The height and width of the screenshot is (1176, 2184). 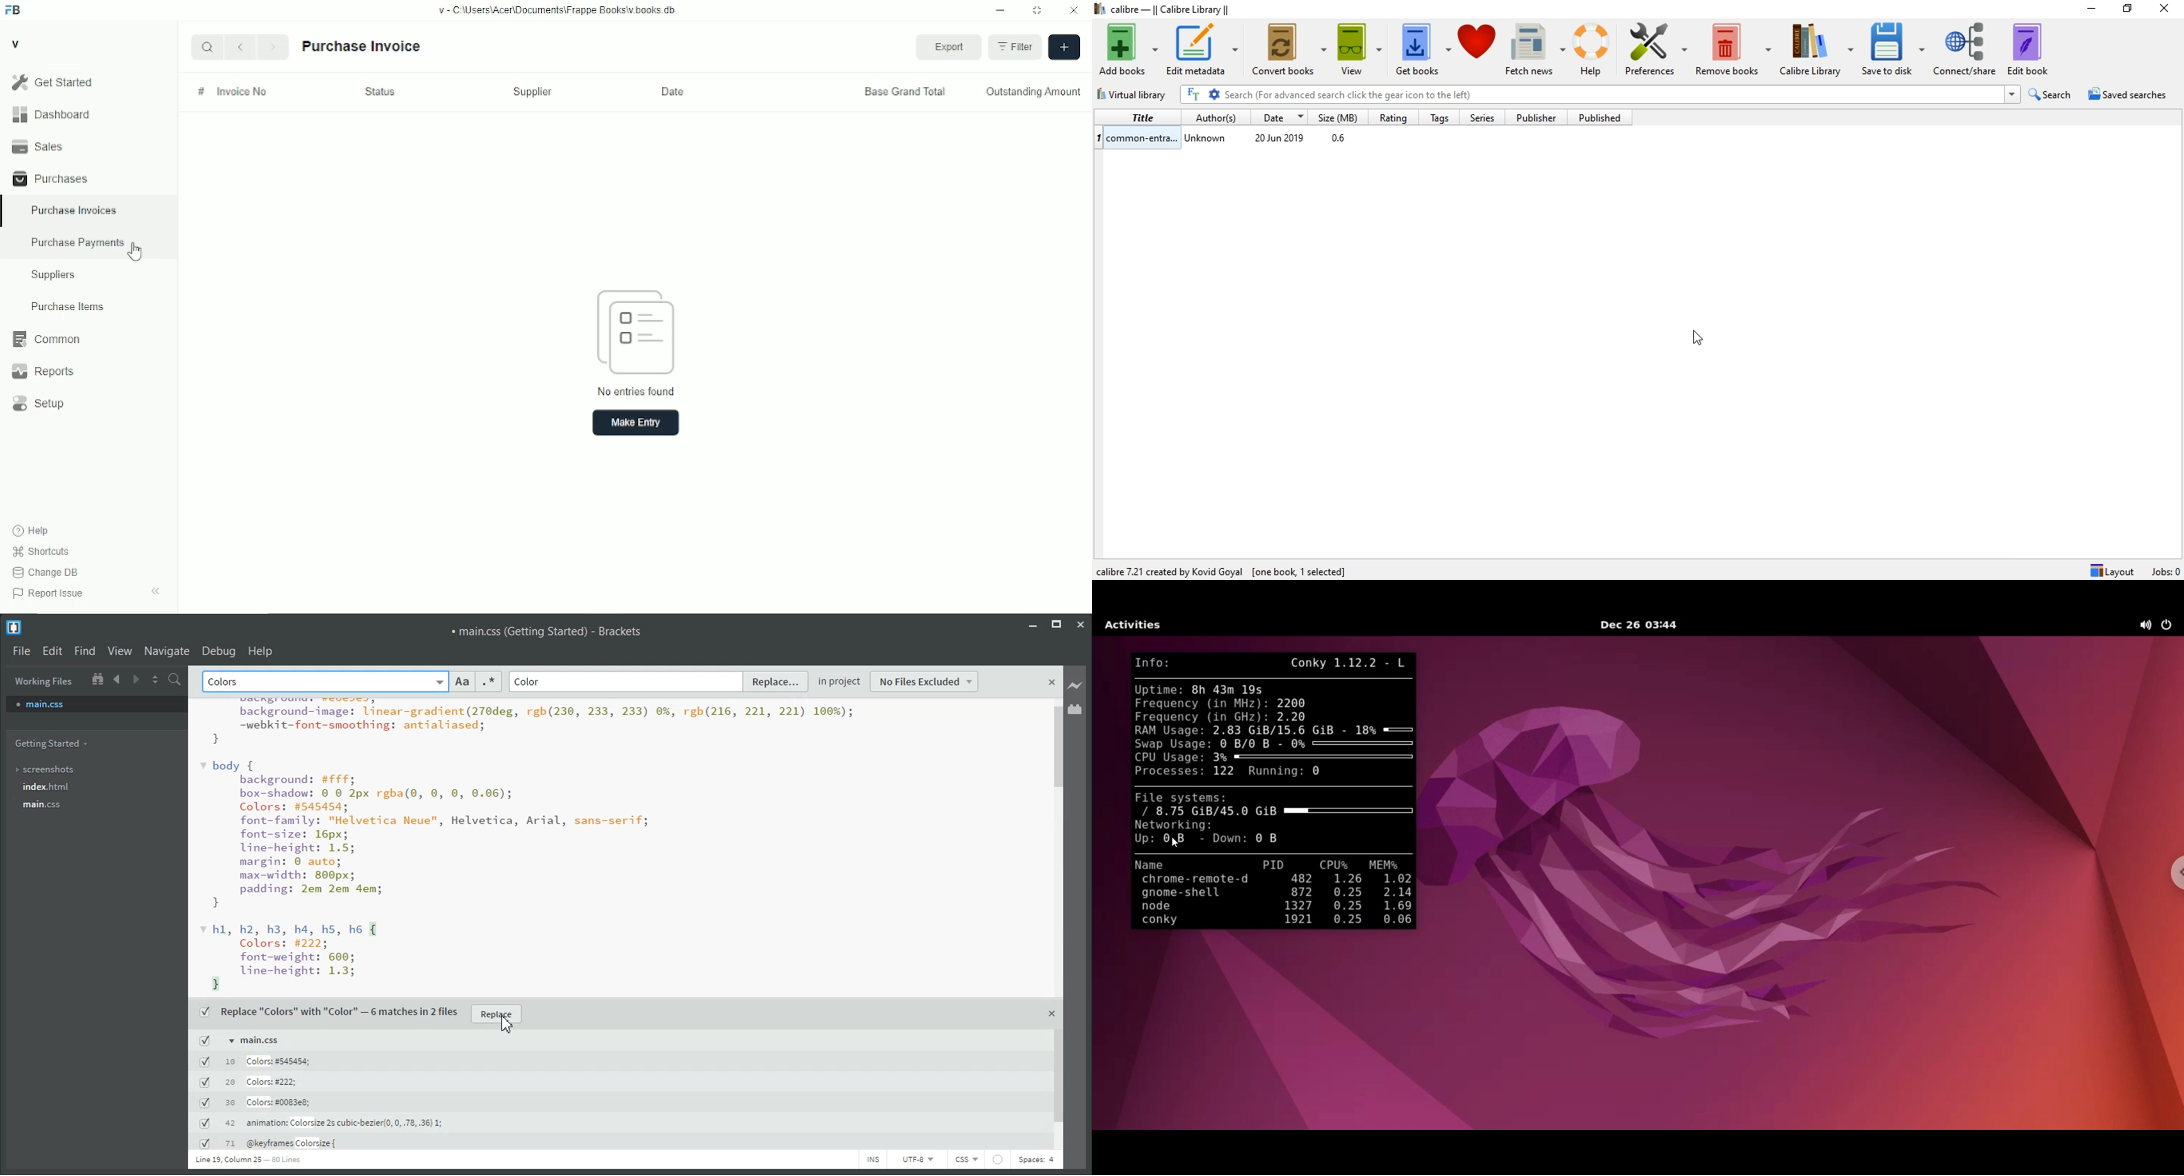 I want to click on Report Issue, so click(x=49, y=593).